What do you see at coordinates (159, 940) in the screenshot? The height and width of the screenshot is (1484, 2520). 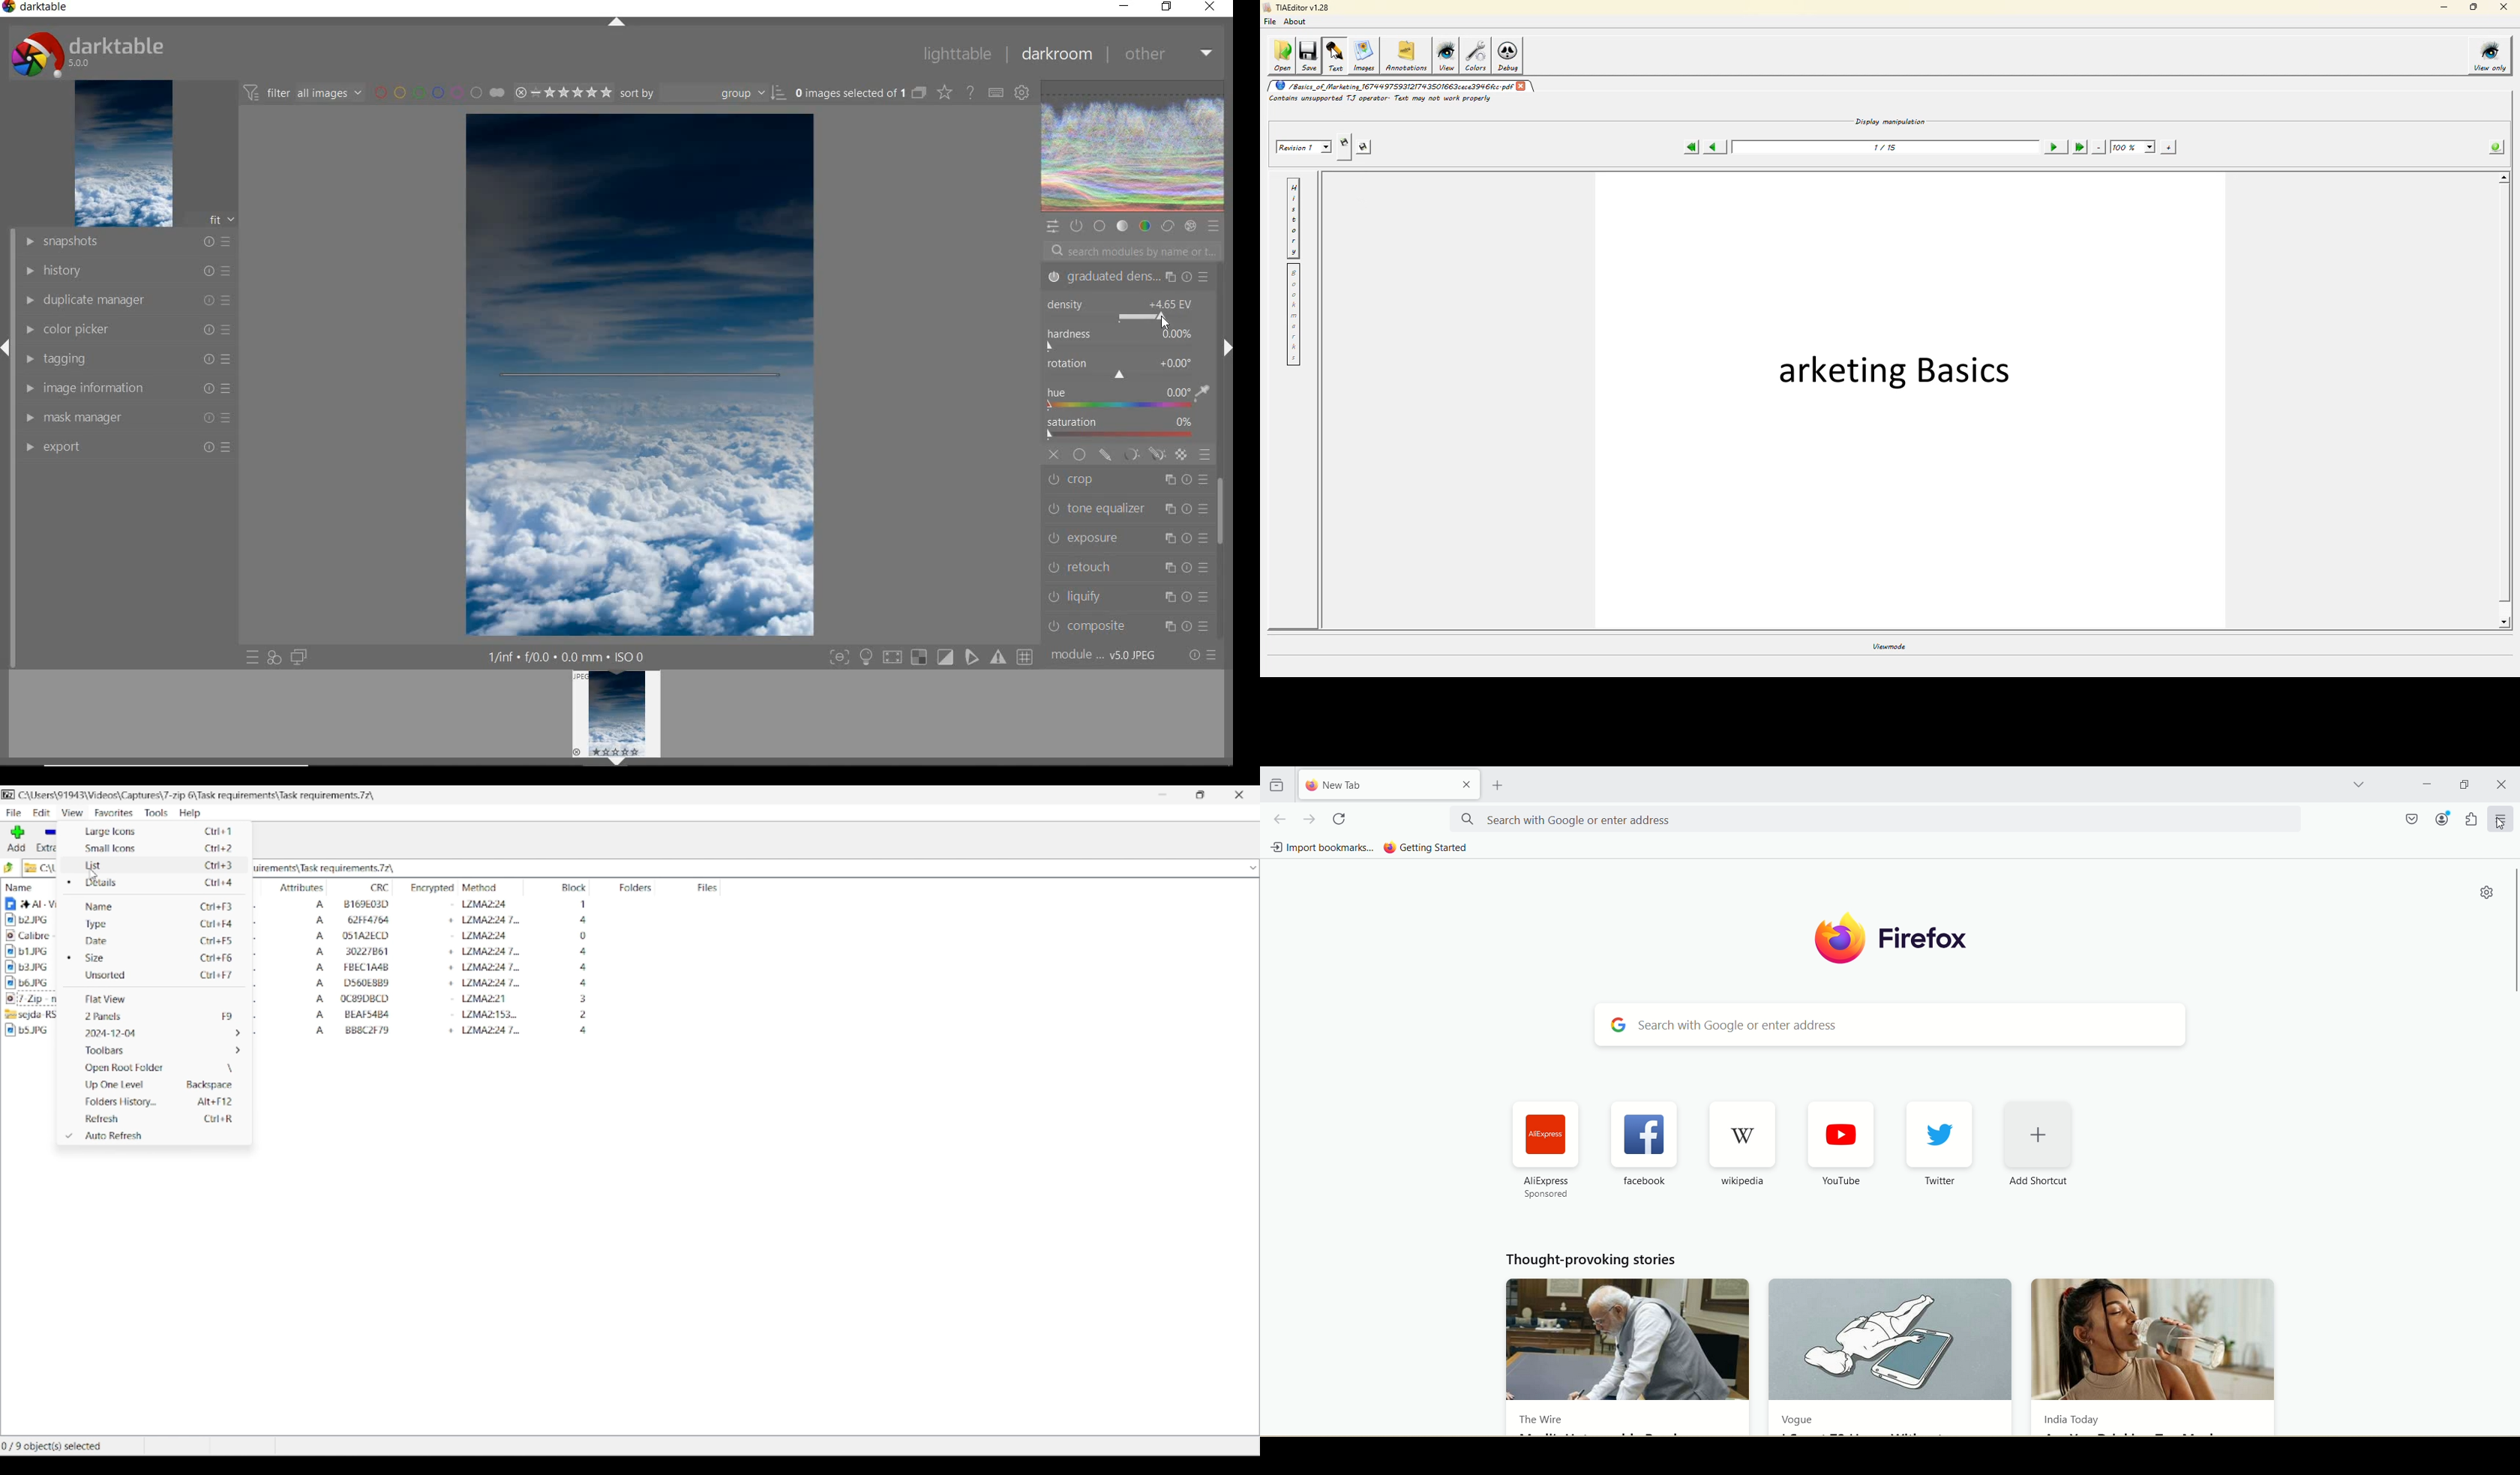 I see `Date` at bounding box center [159, 940].